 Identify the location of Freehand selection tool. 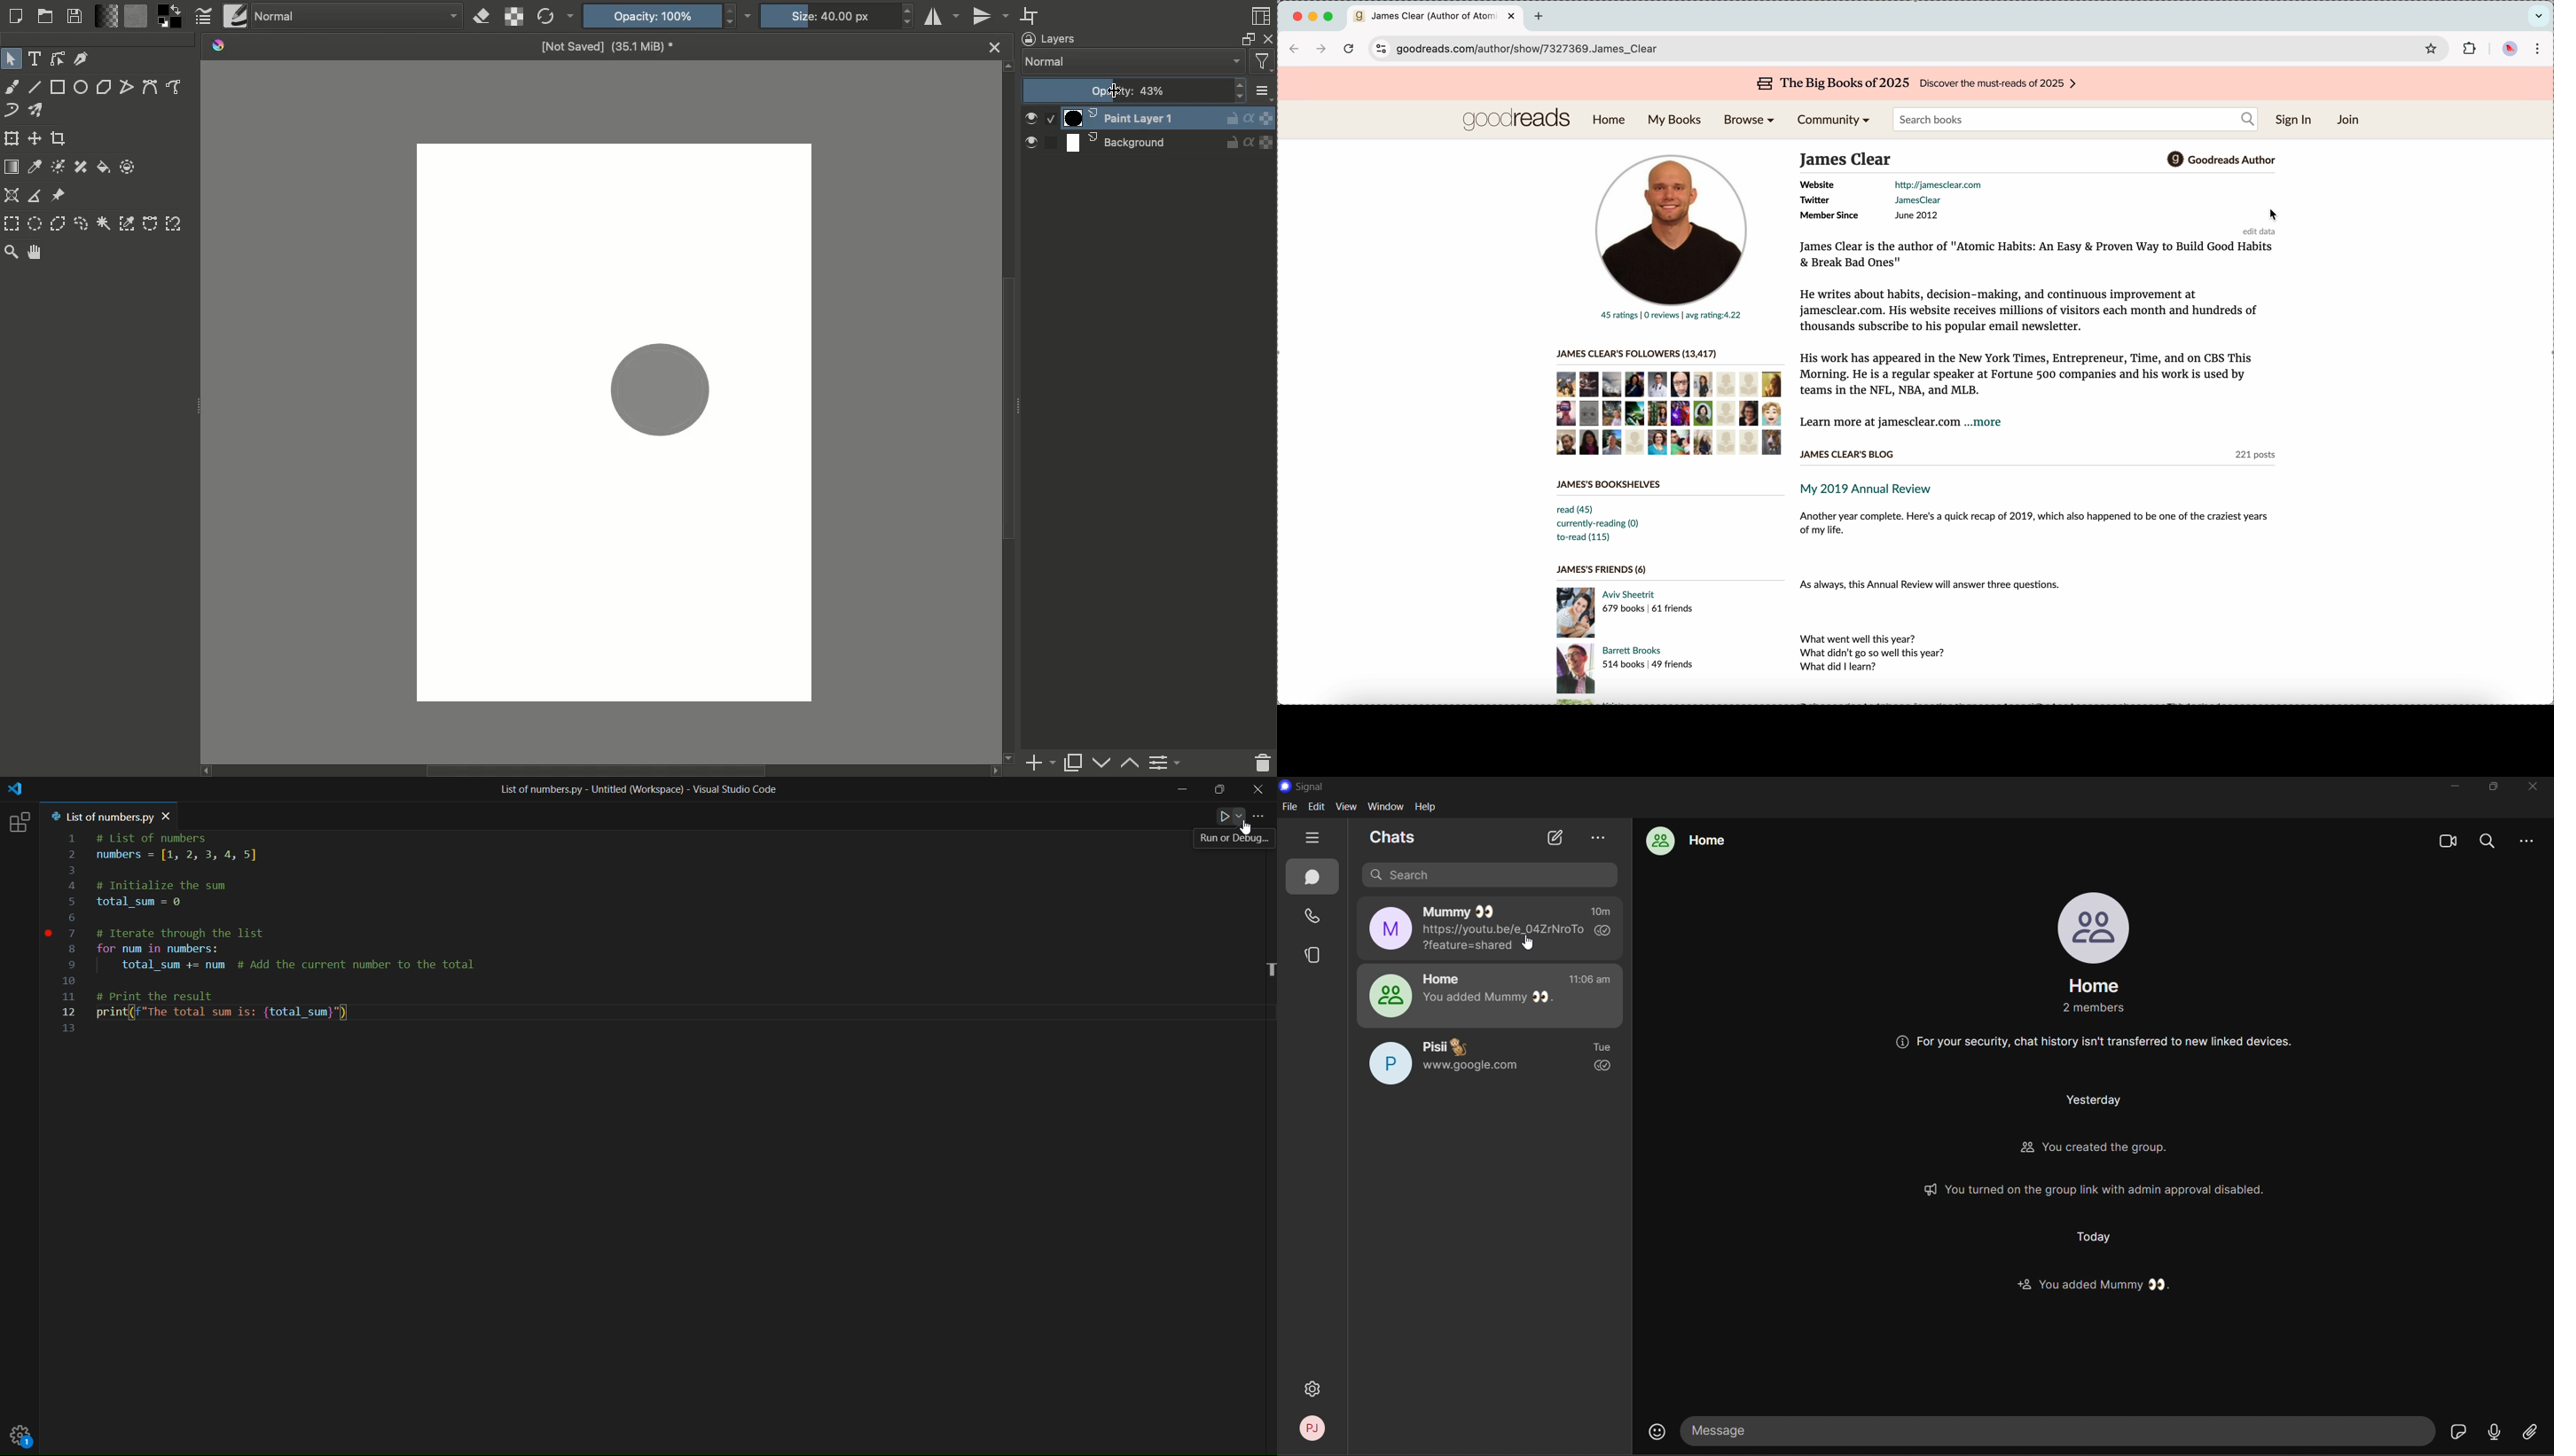
(81, 223).